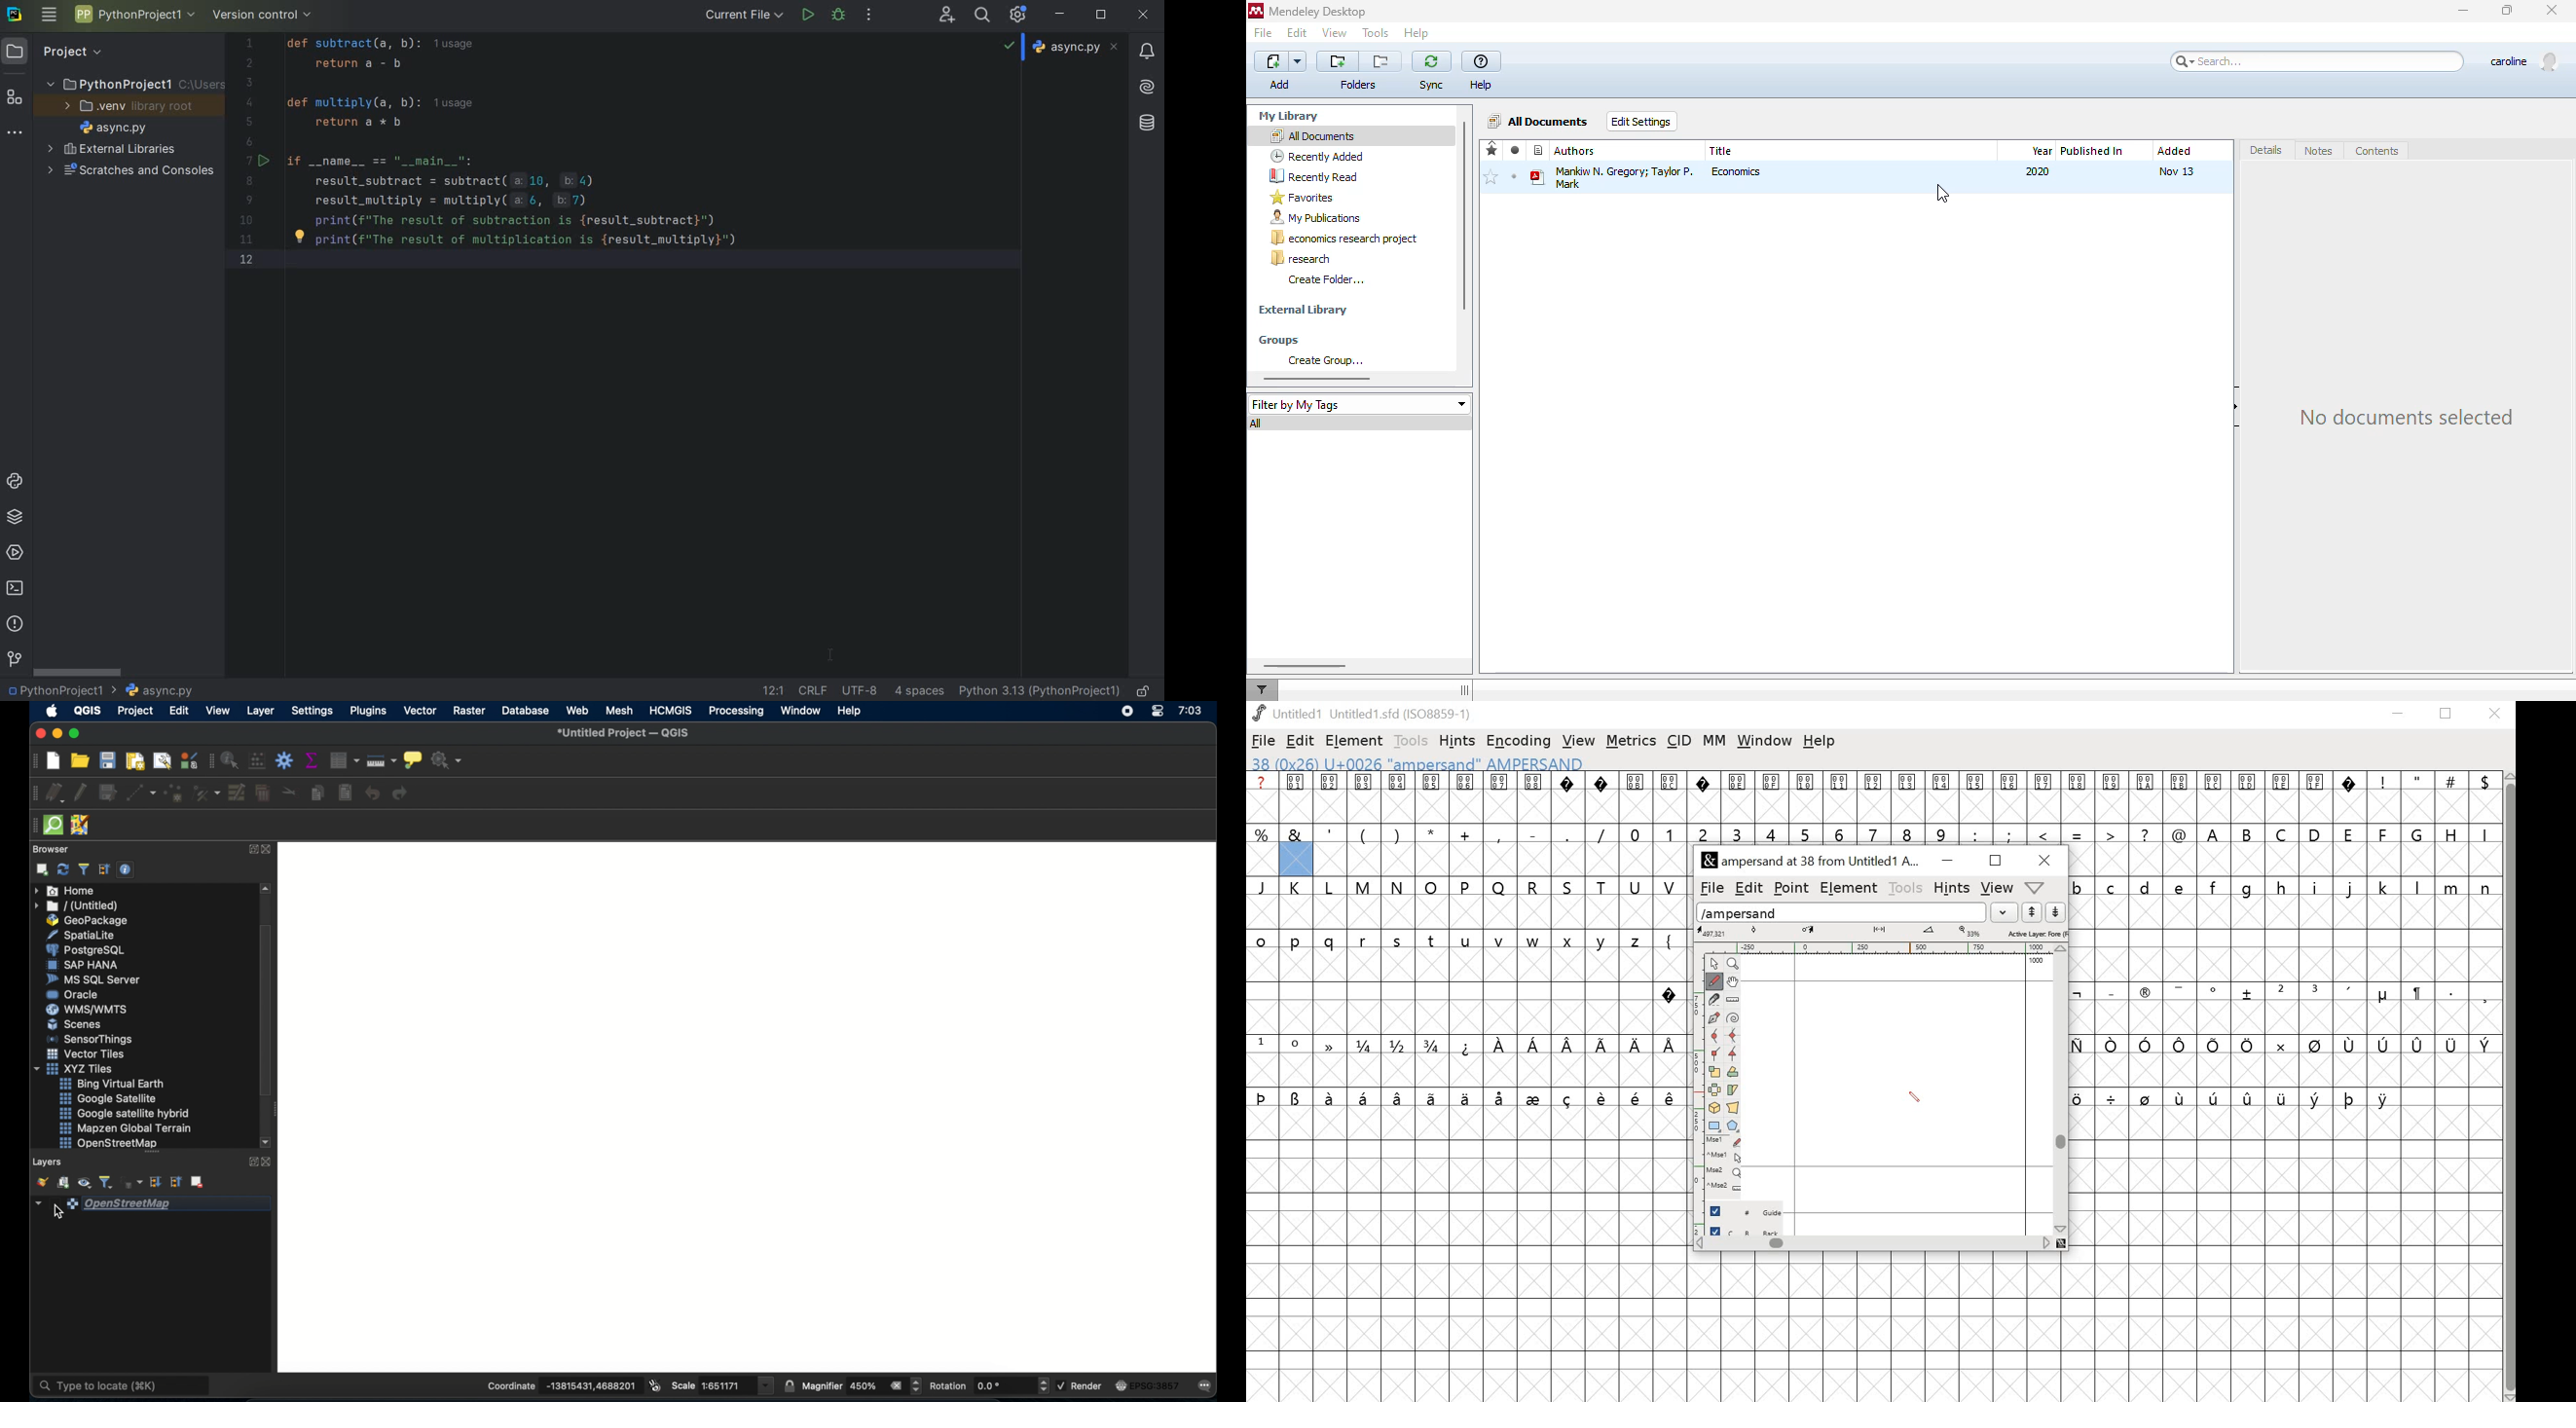 Image resolution: width=2576 pixels, height=1428 pixels. What do you see at coordinates (1408, 740) in the screenshot?
I see `tools` at bounding box center [1408, 740].